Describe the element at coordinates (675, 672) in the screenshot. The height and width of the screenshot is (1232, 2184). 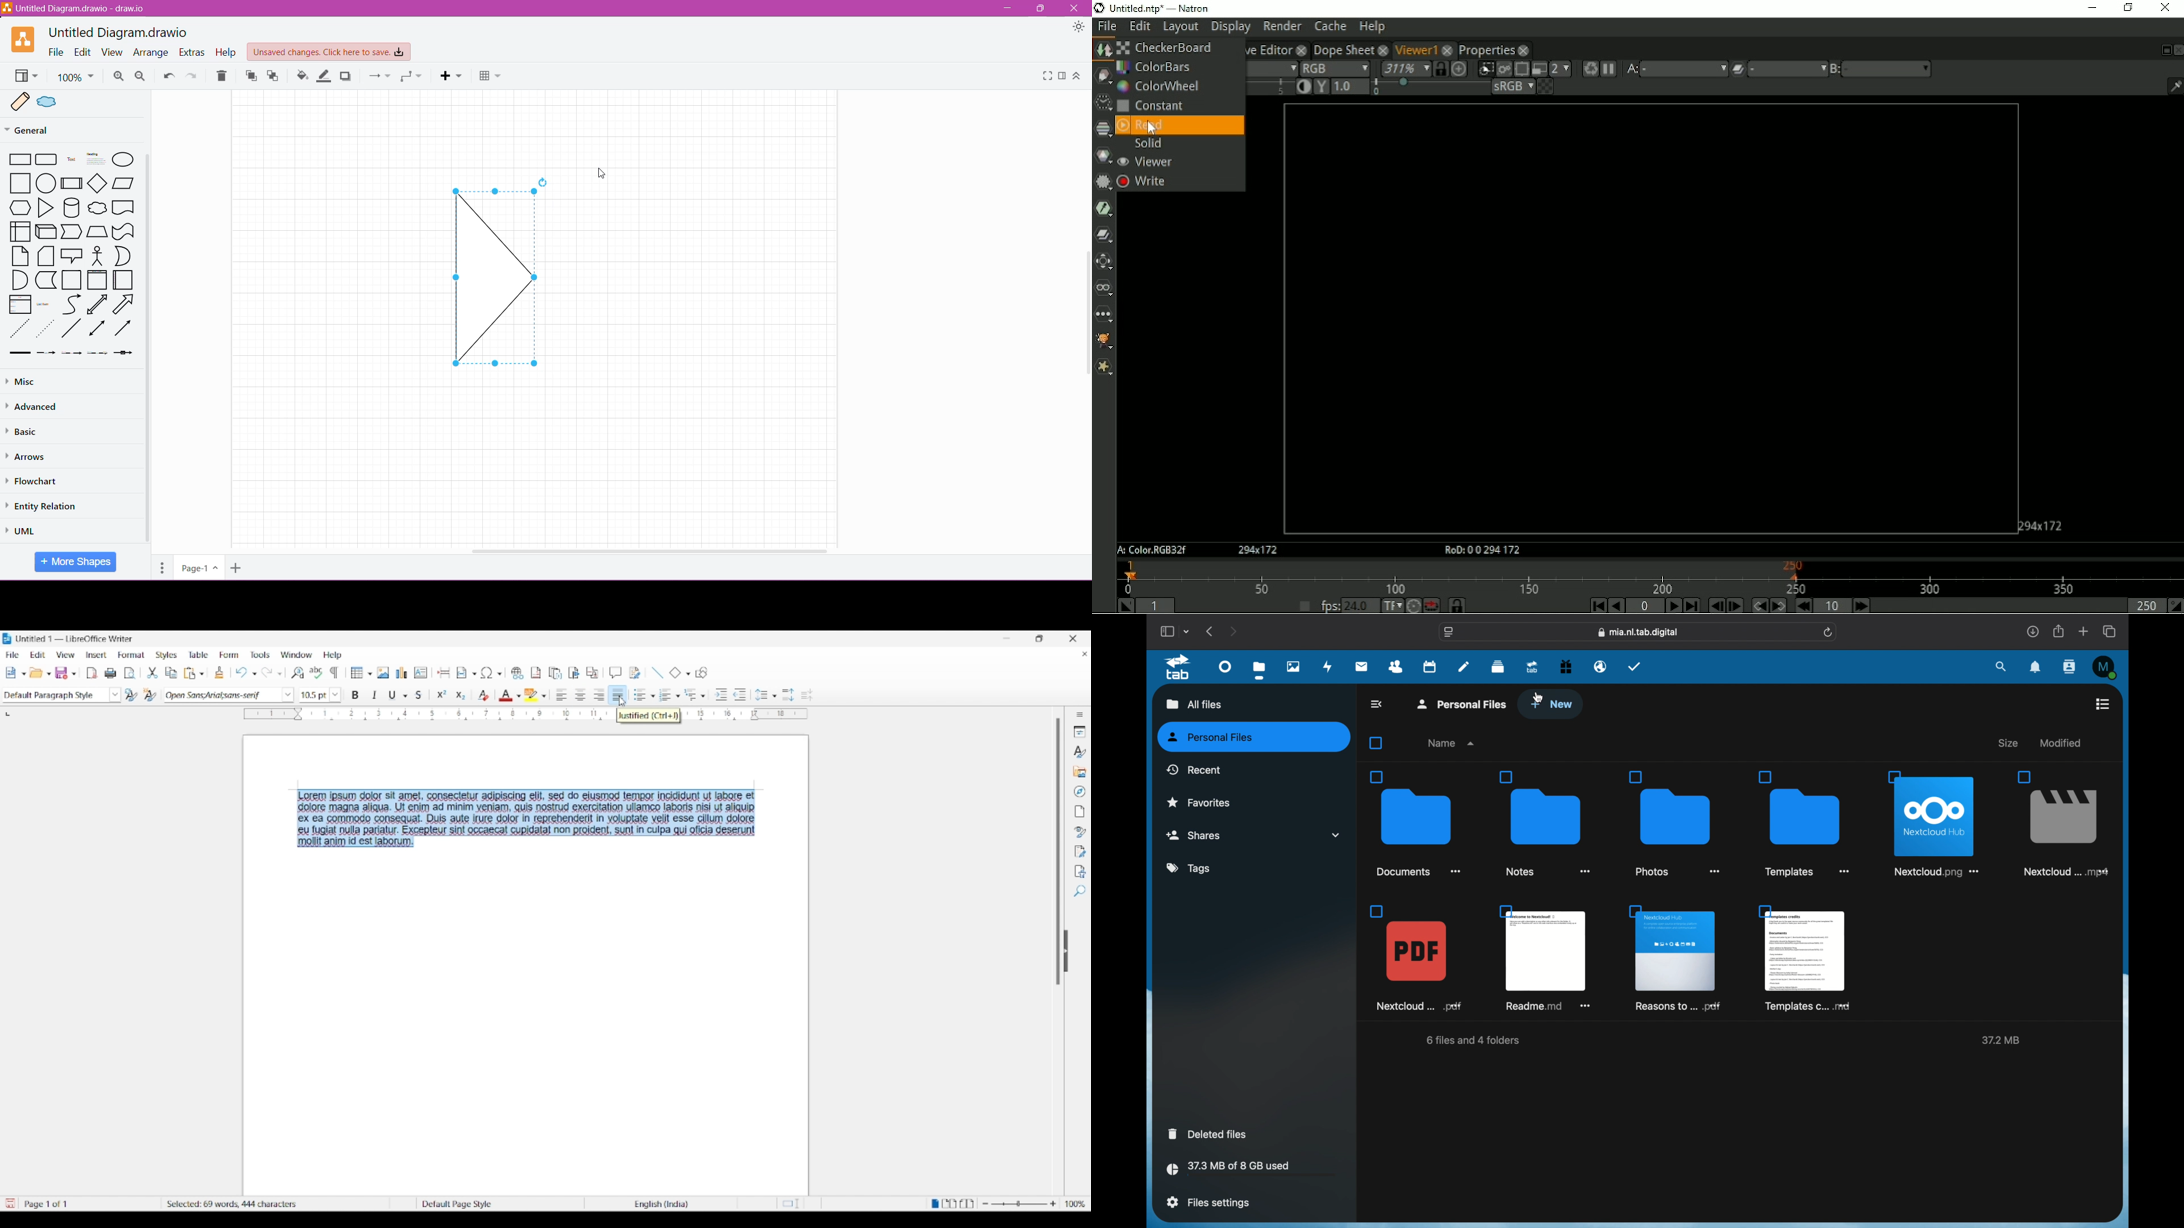
I see `Selected basic shape` at that location.